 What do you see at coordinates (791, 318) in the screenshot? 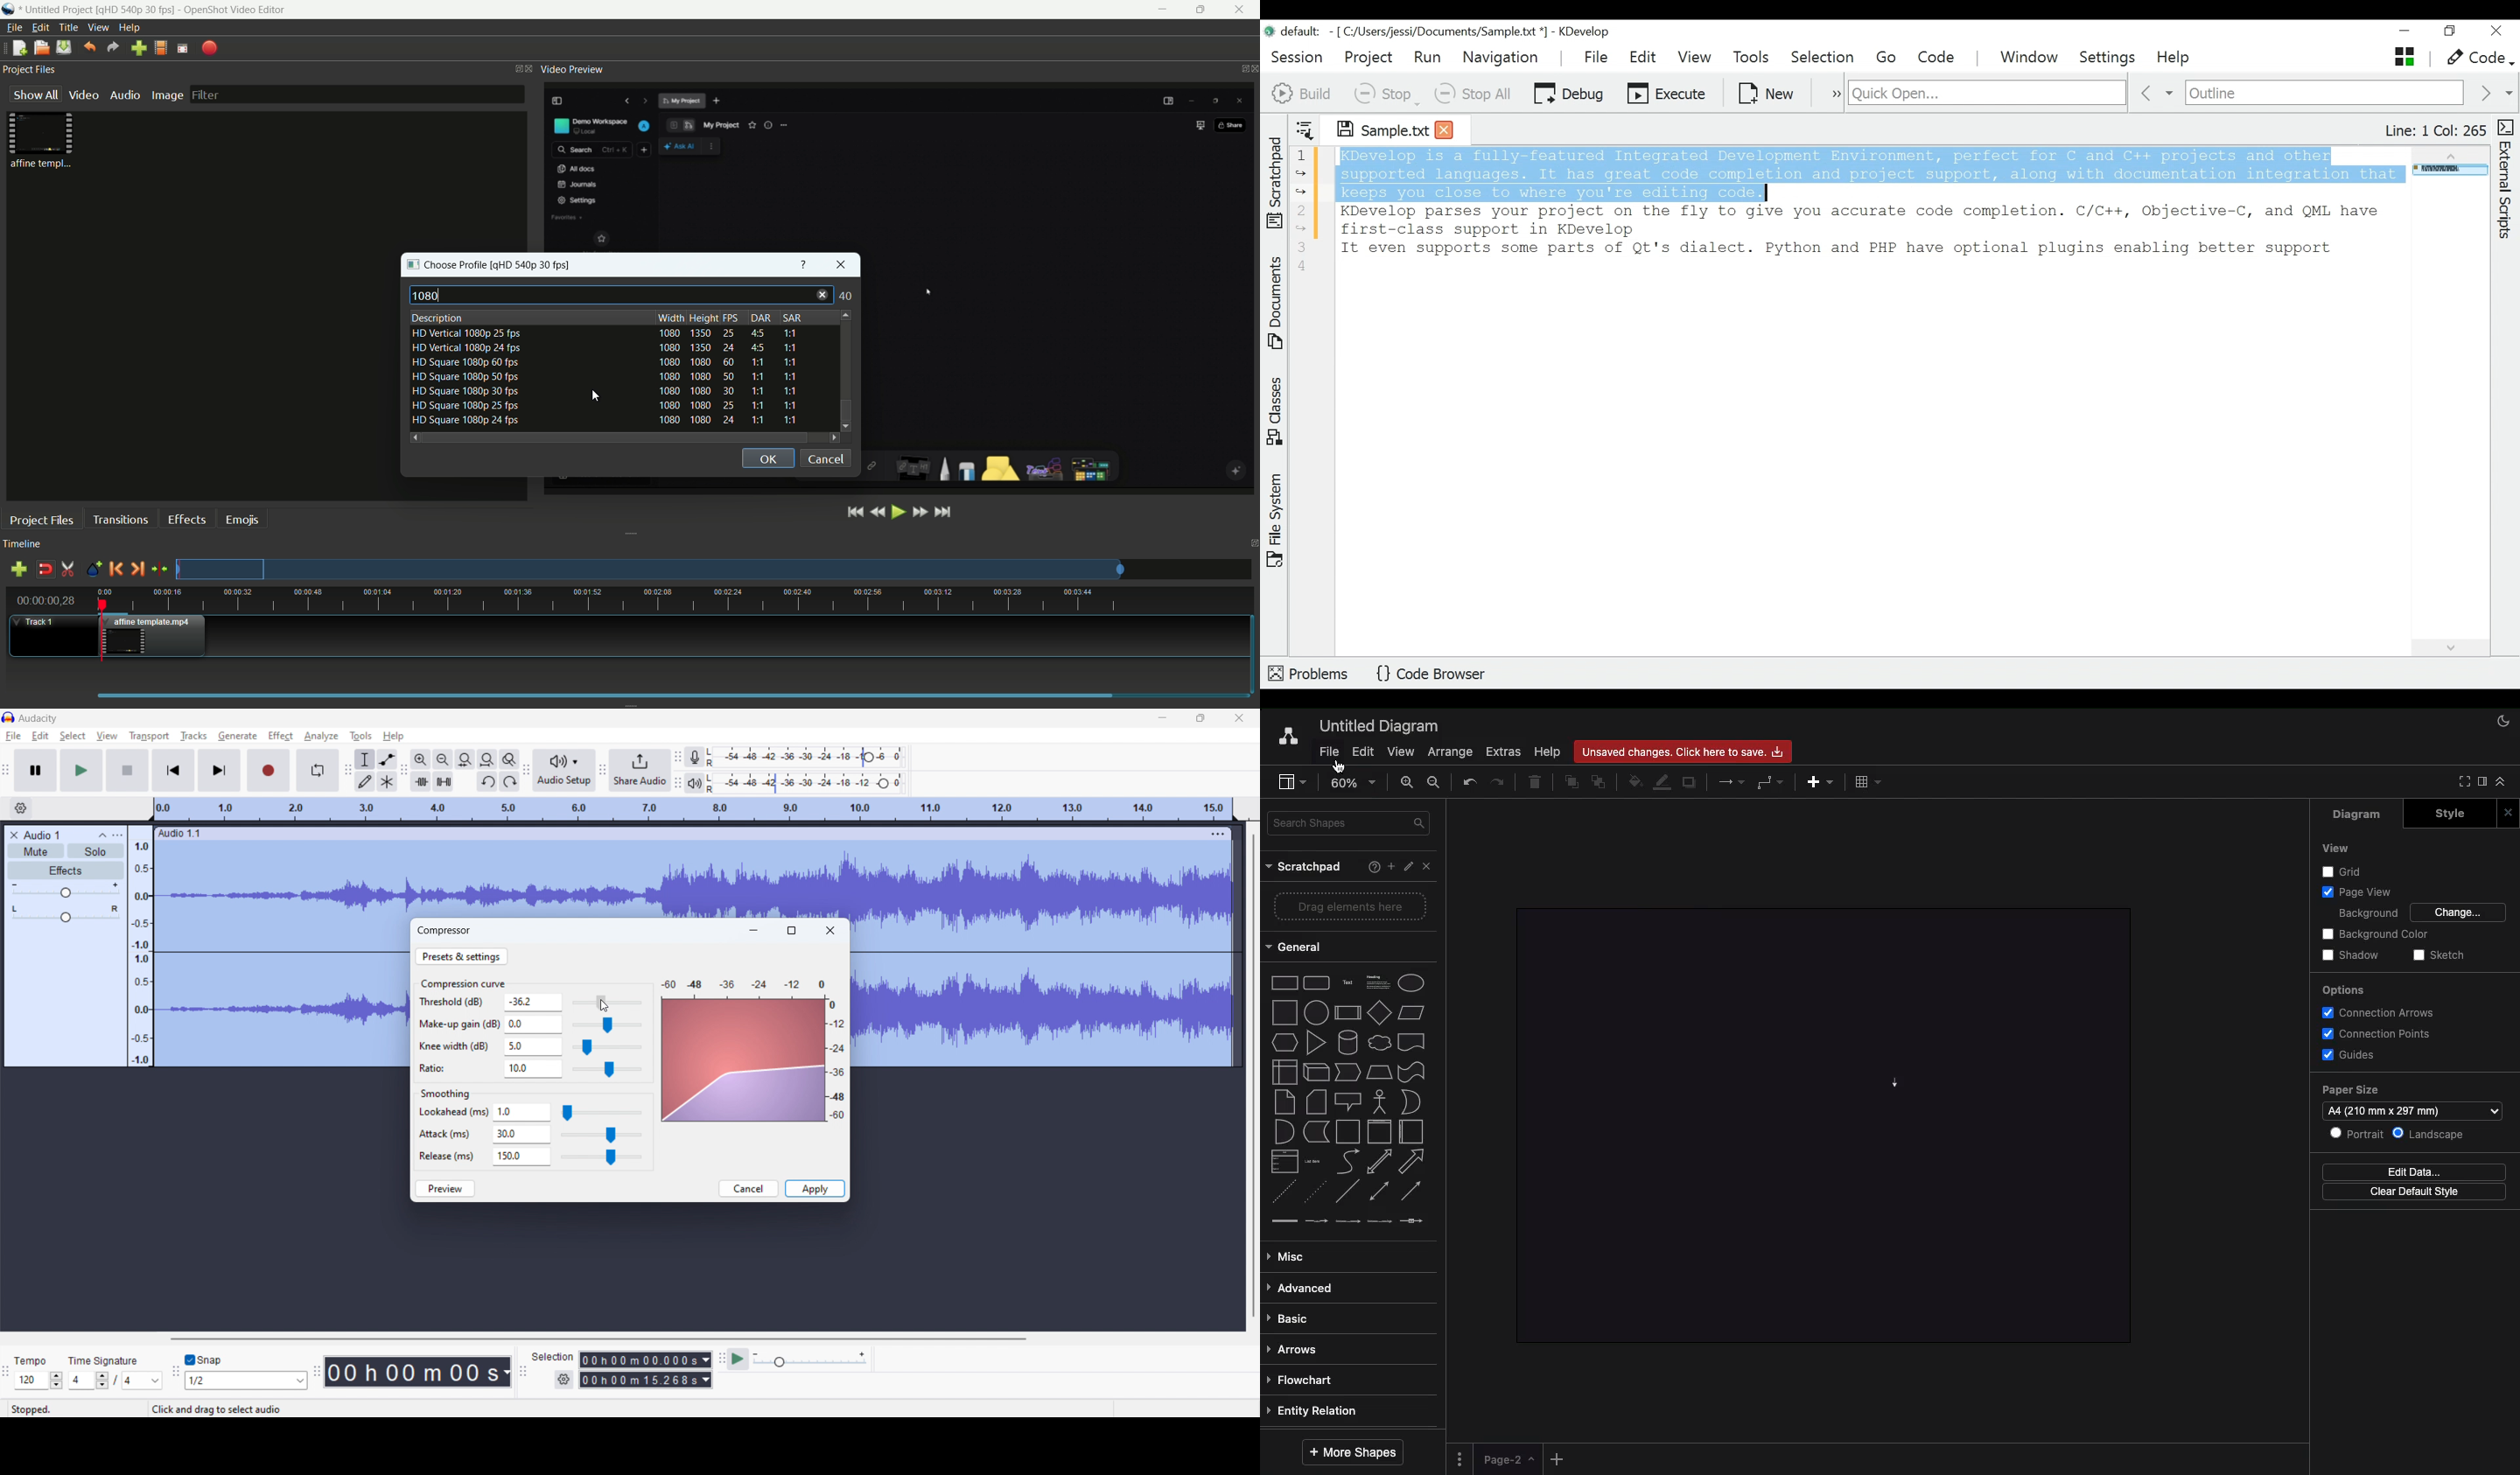
I see `sar` at bounding box center [791, 318].